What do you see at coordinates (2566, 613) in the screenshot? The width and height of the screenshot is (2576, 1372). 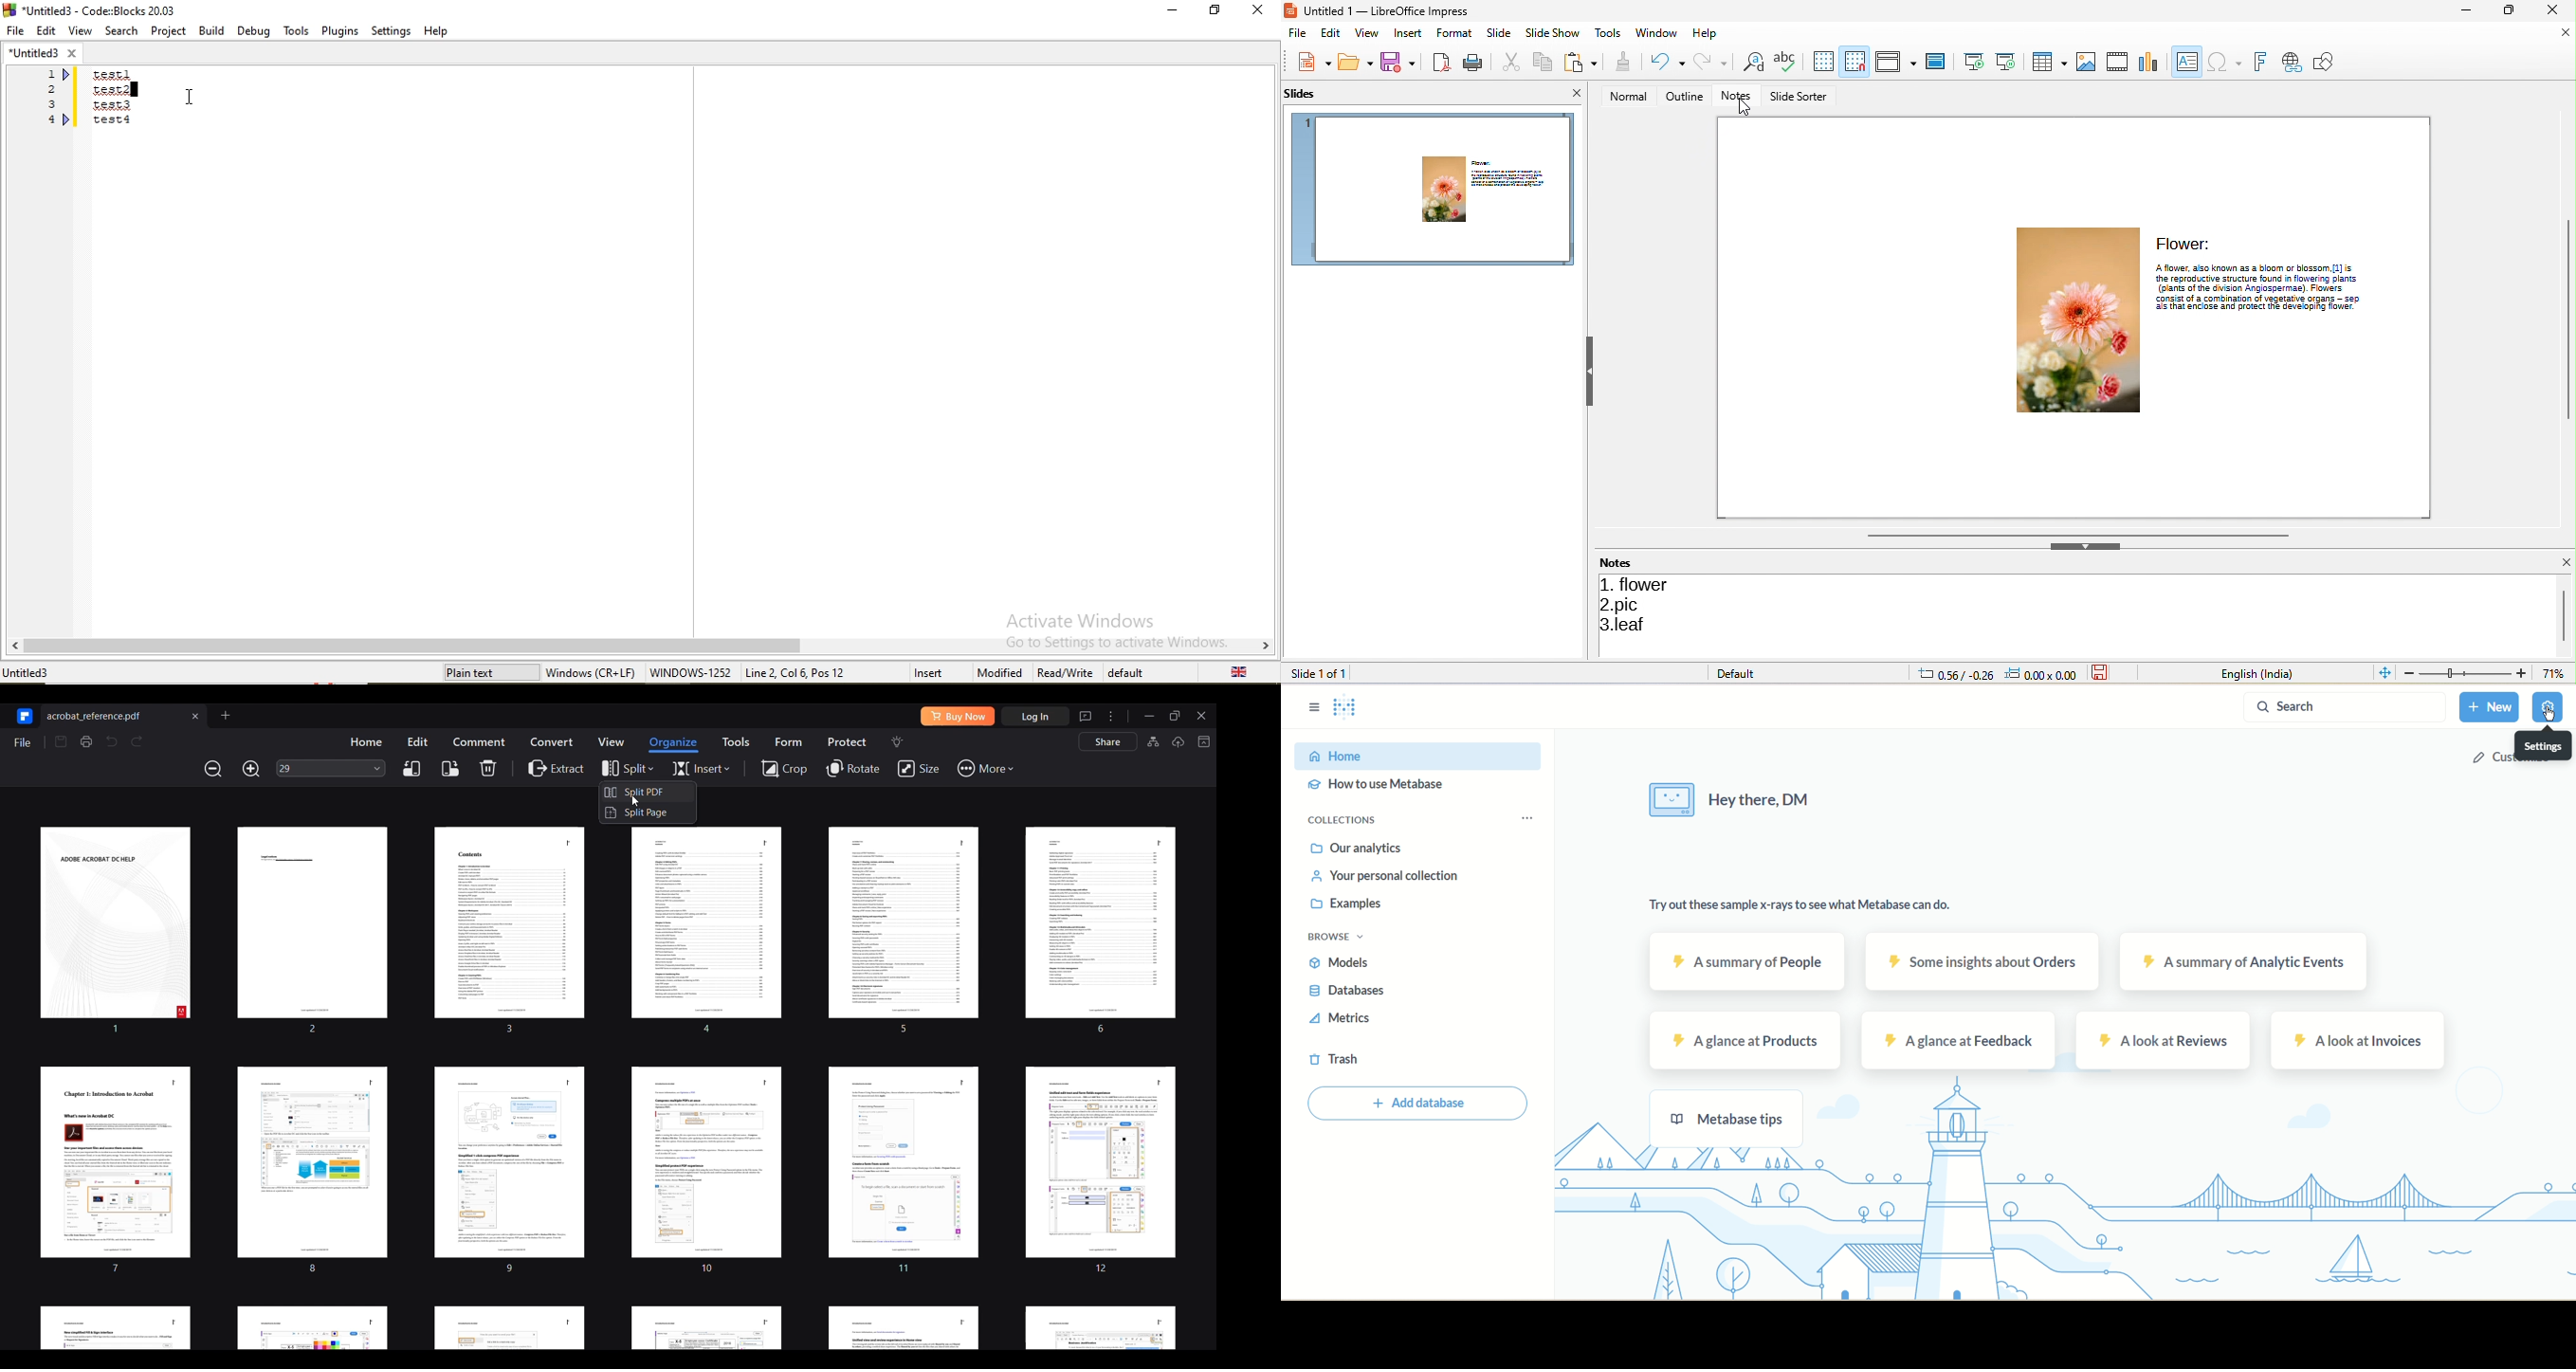 I see `vertical scroll bar` at bounding box center [2566, 613].